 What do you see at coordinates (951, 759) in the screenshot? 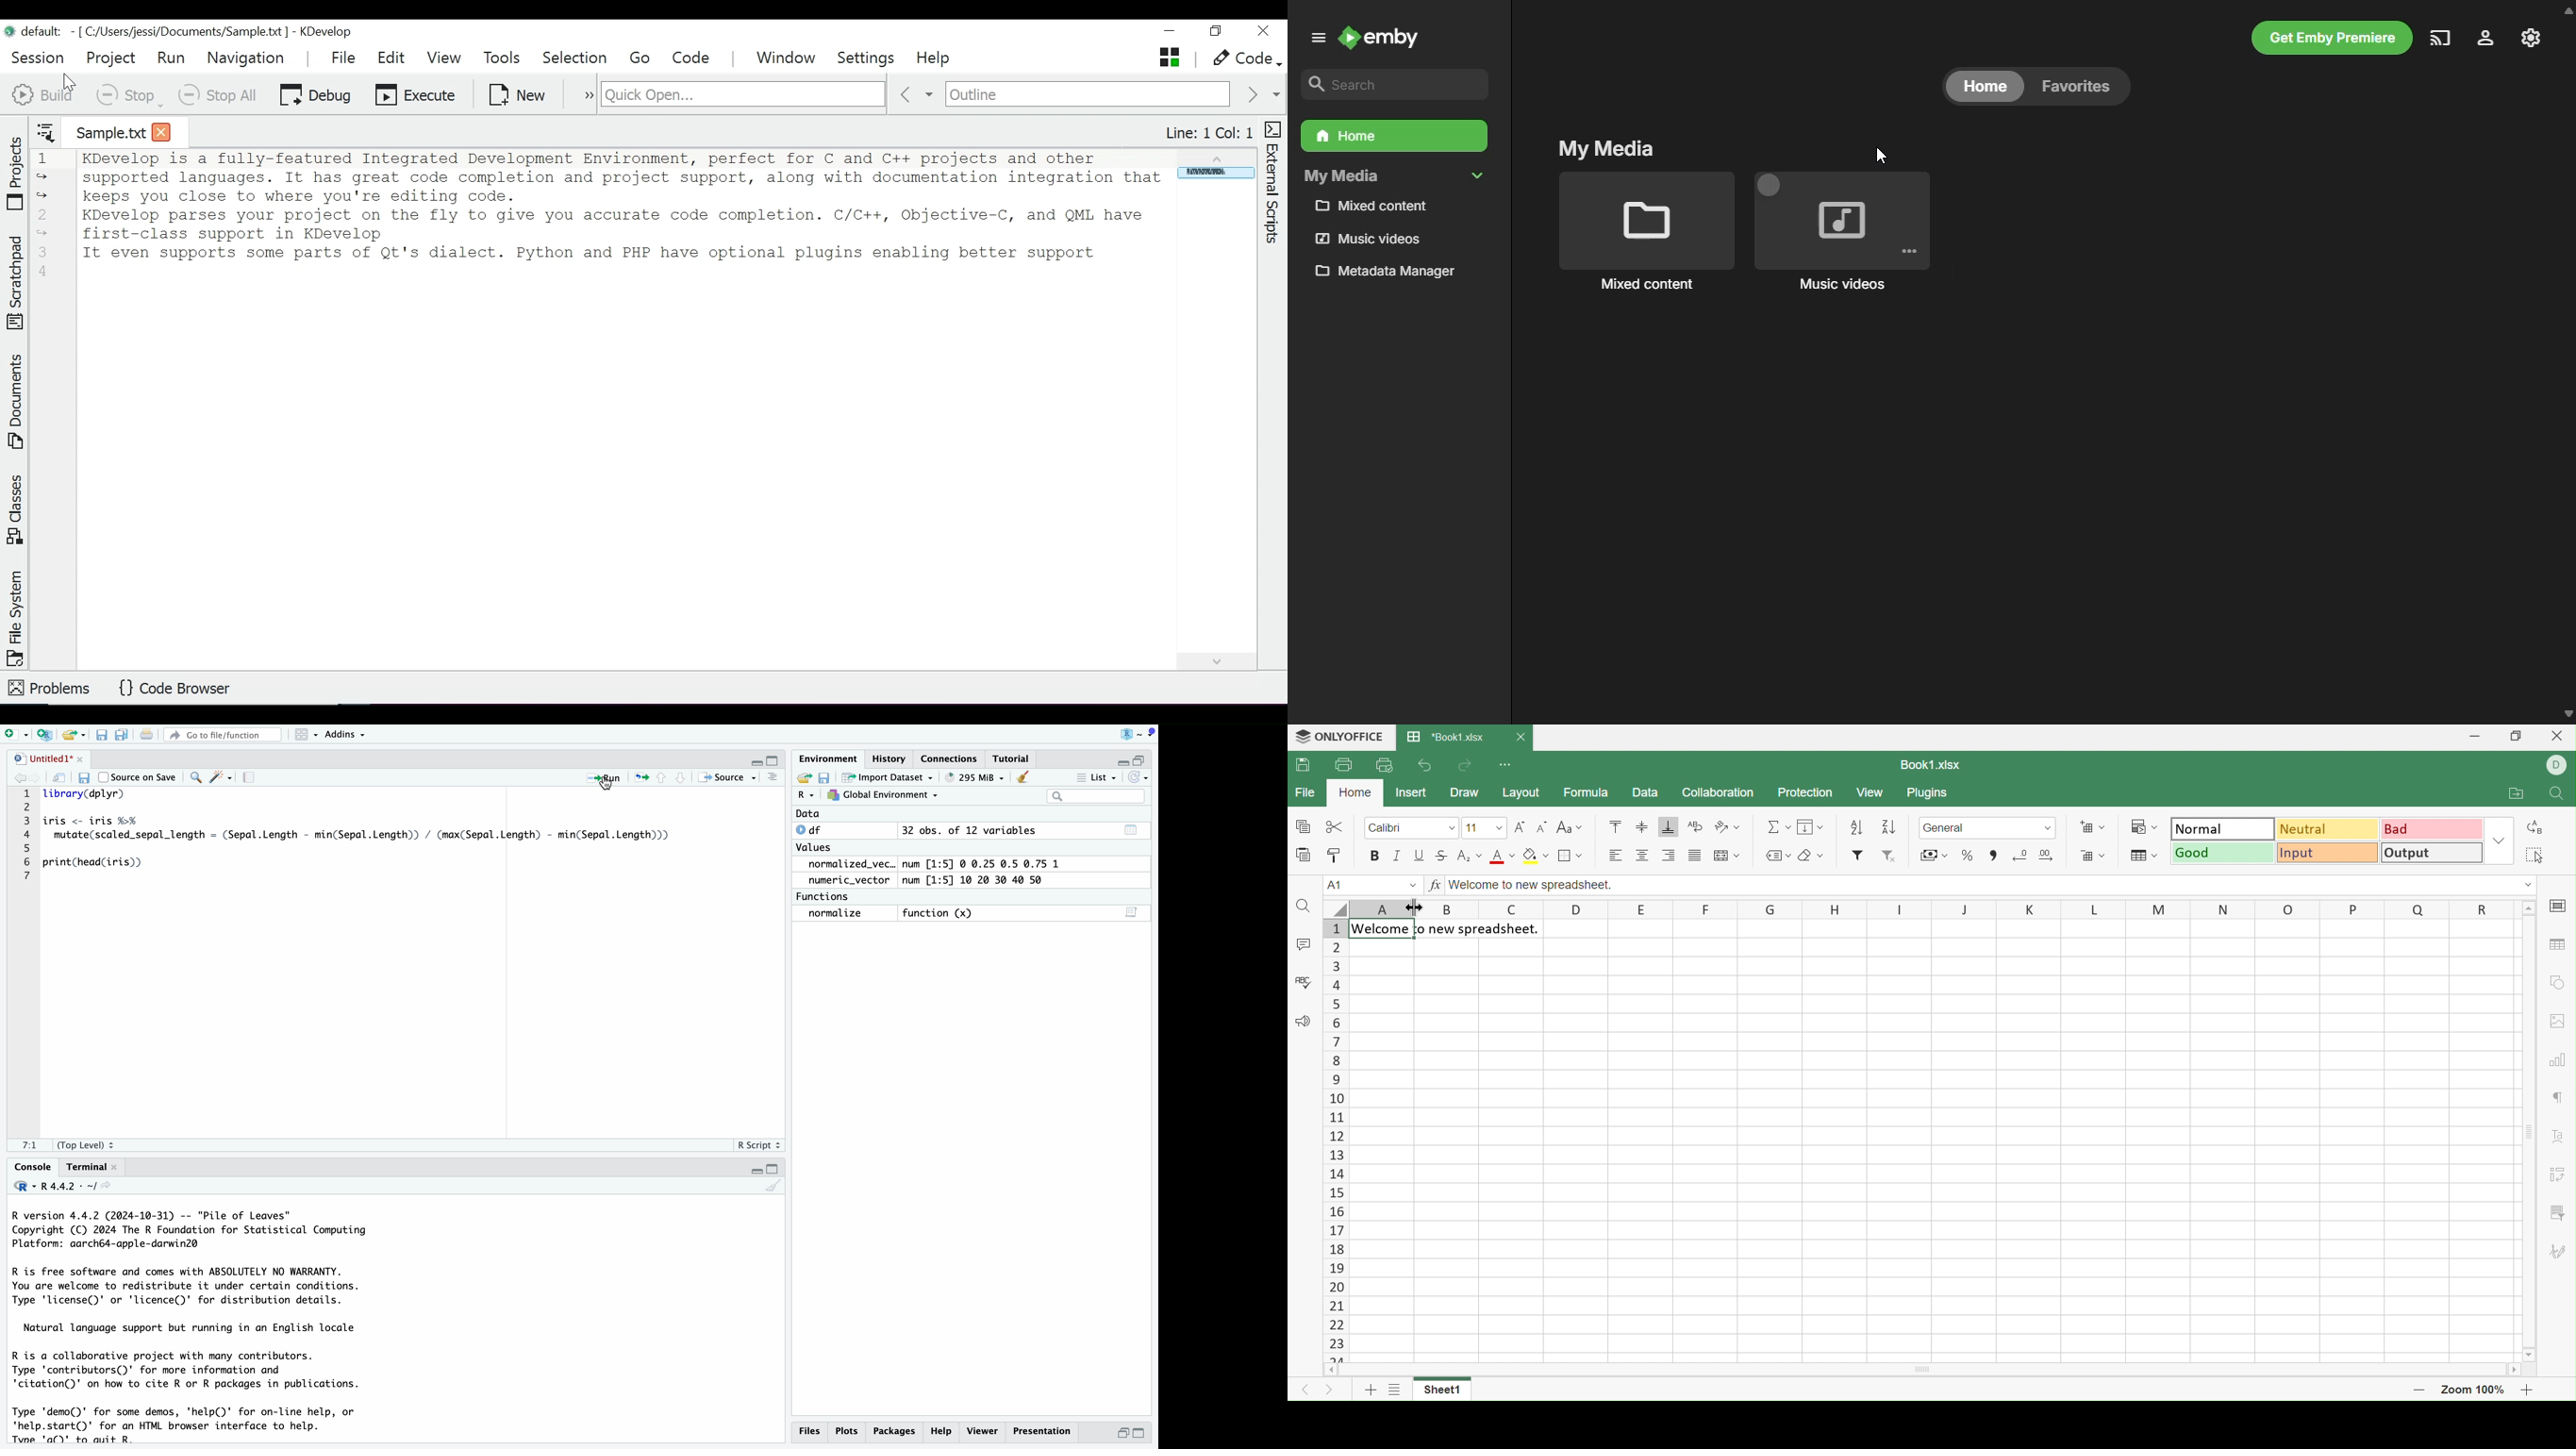
I see `Connections` at bounding box center [951, 759].